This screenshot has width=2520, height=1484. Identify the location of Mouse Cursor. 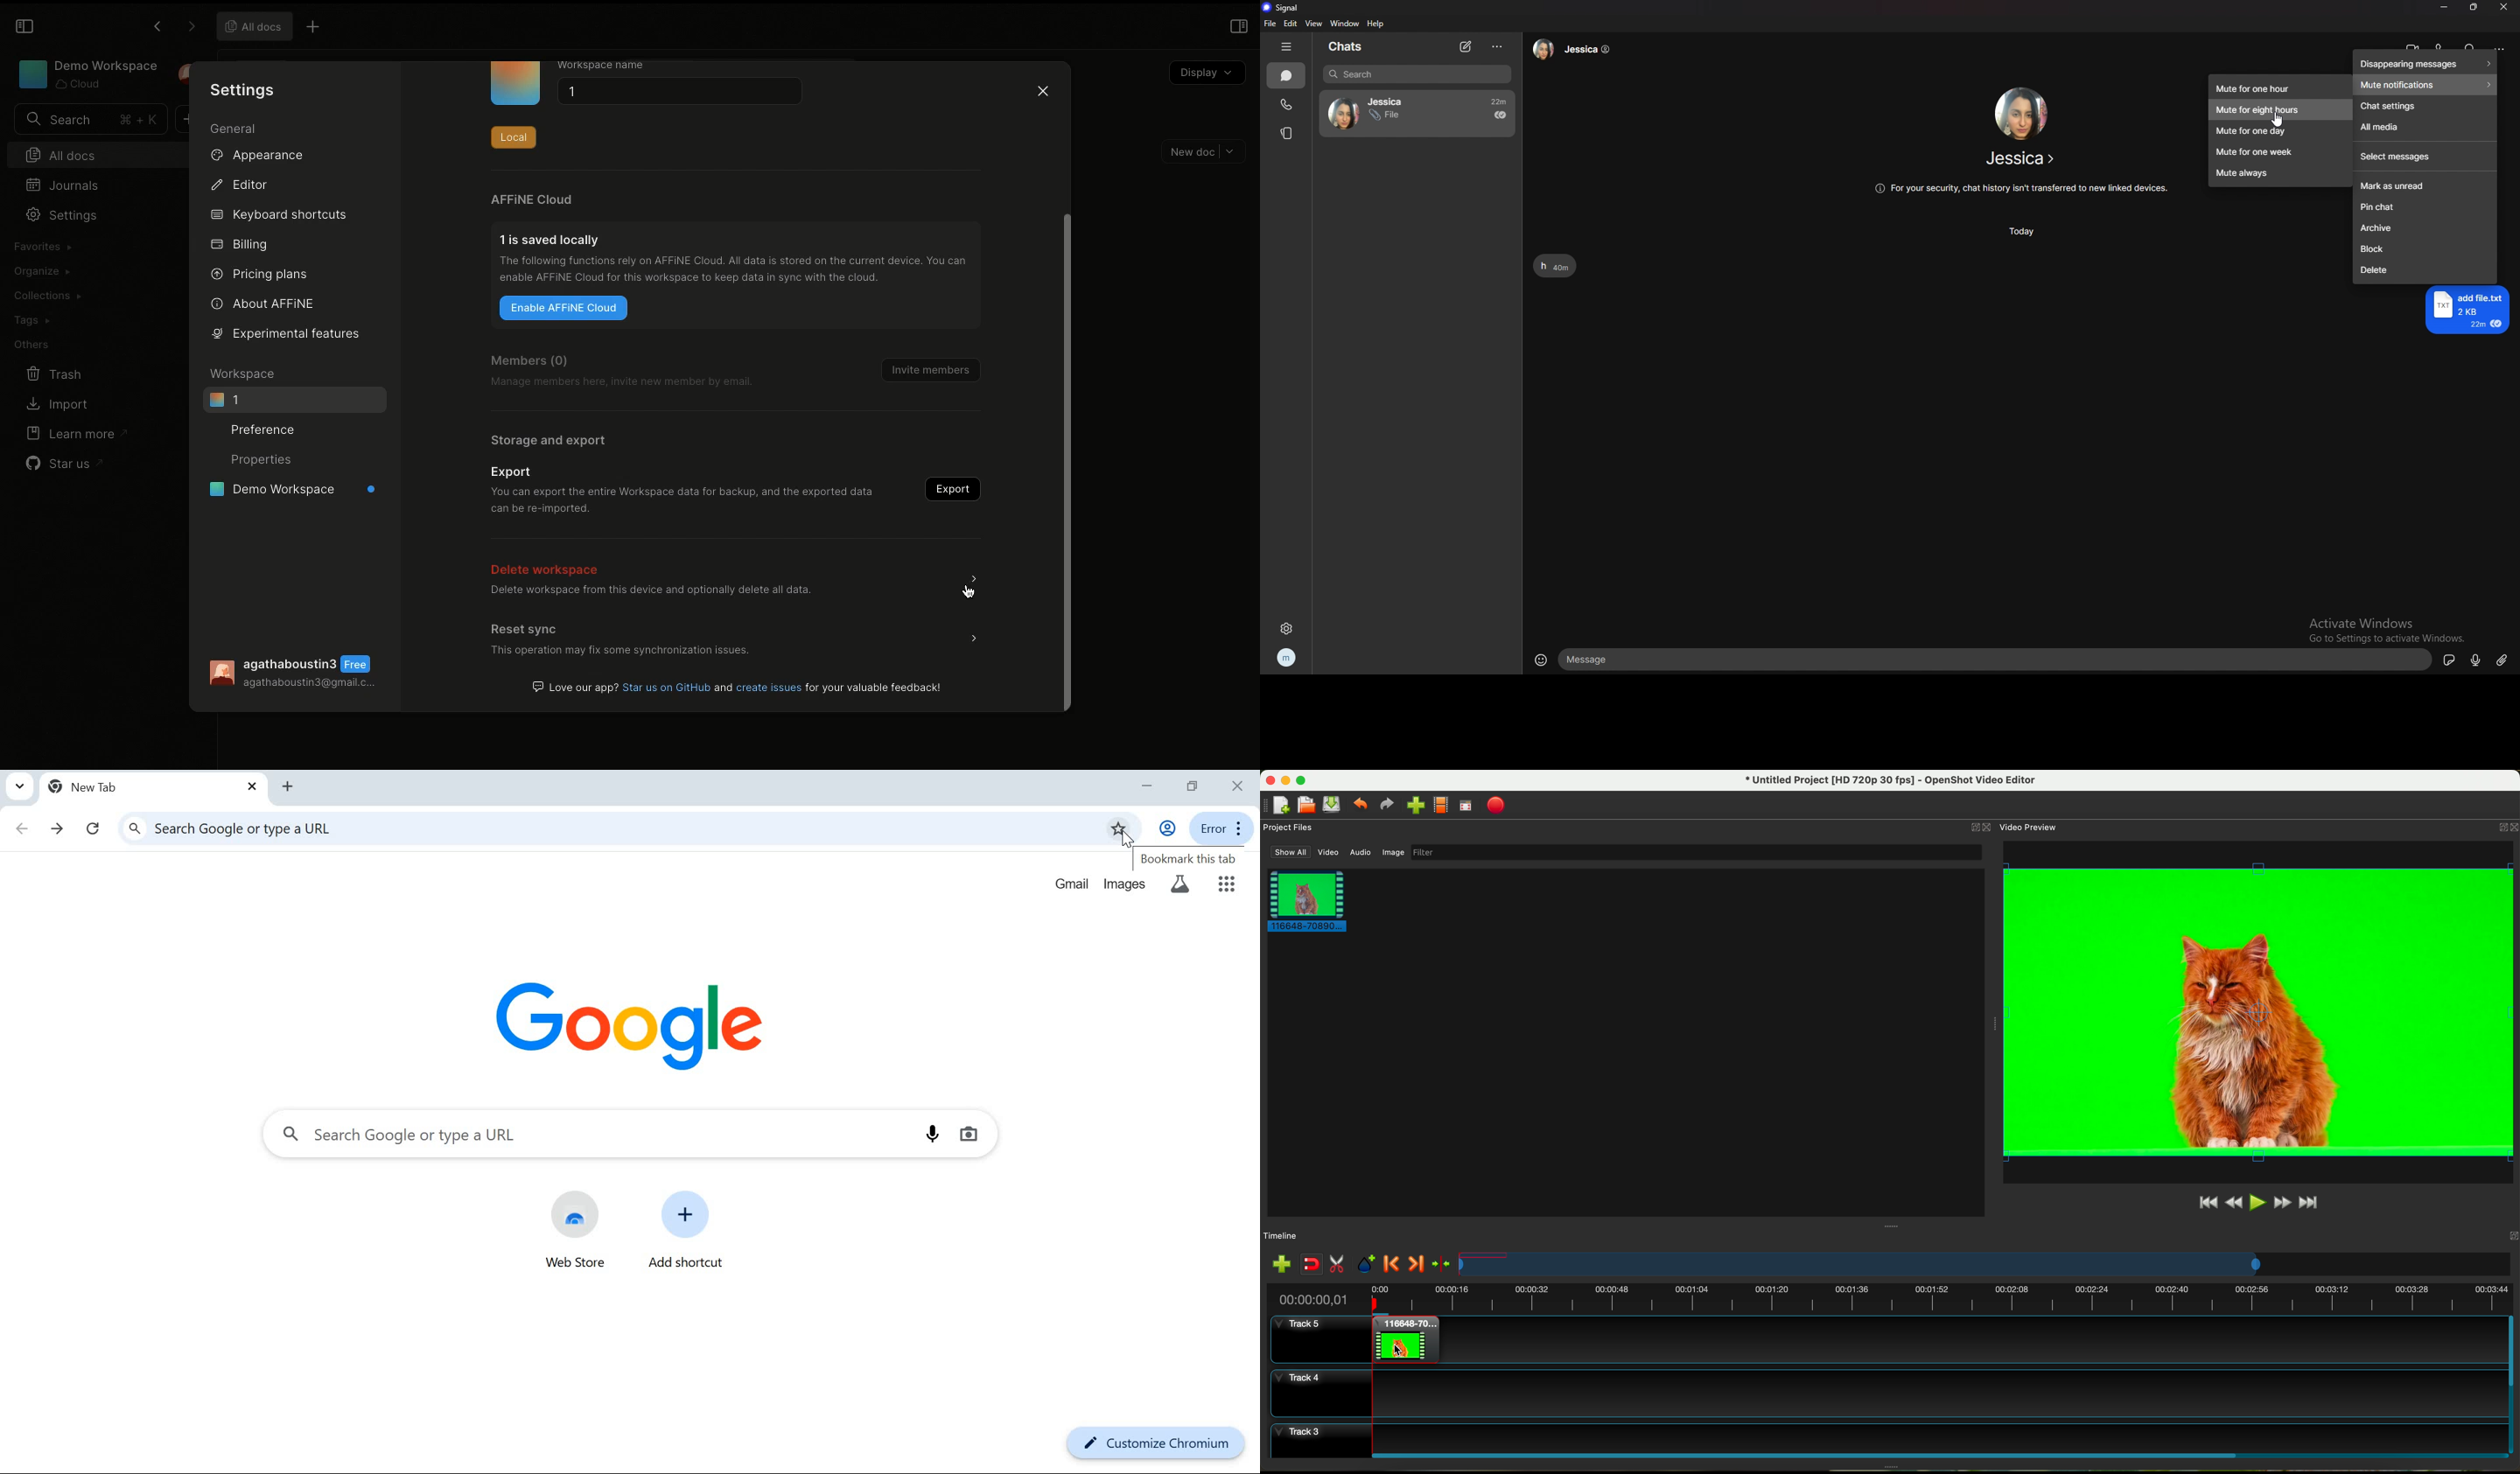
(970, 590).